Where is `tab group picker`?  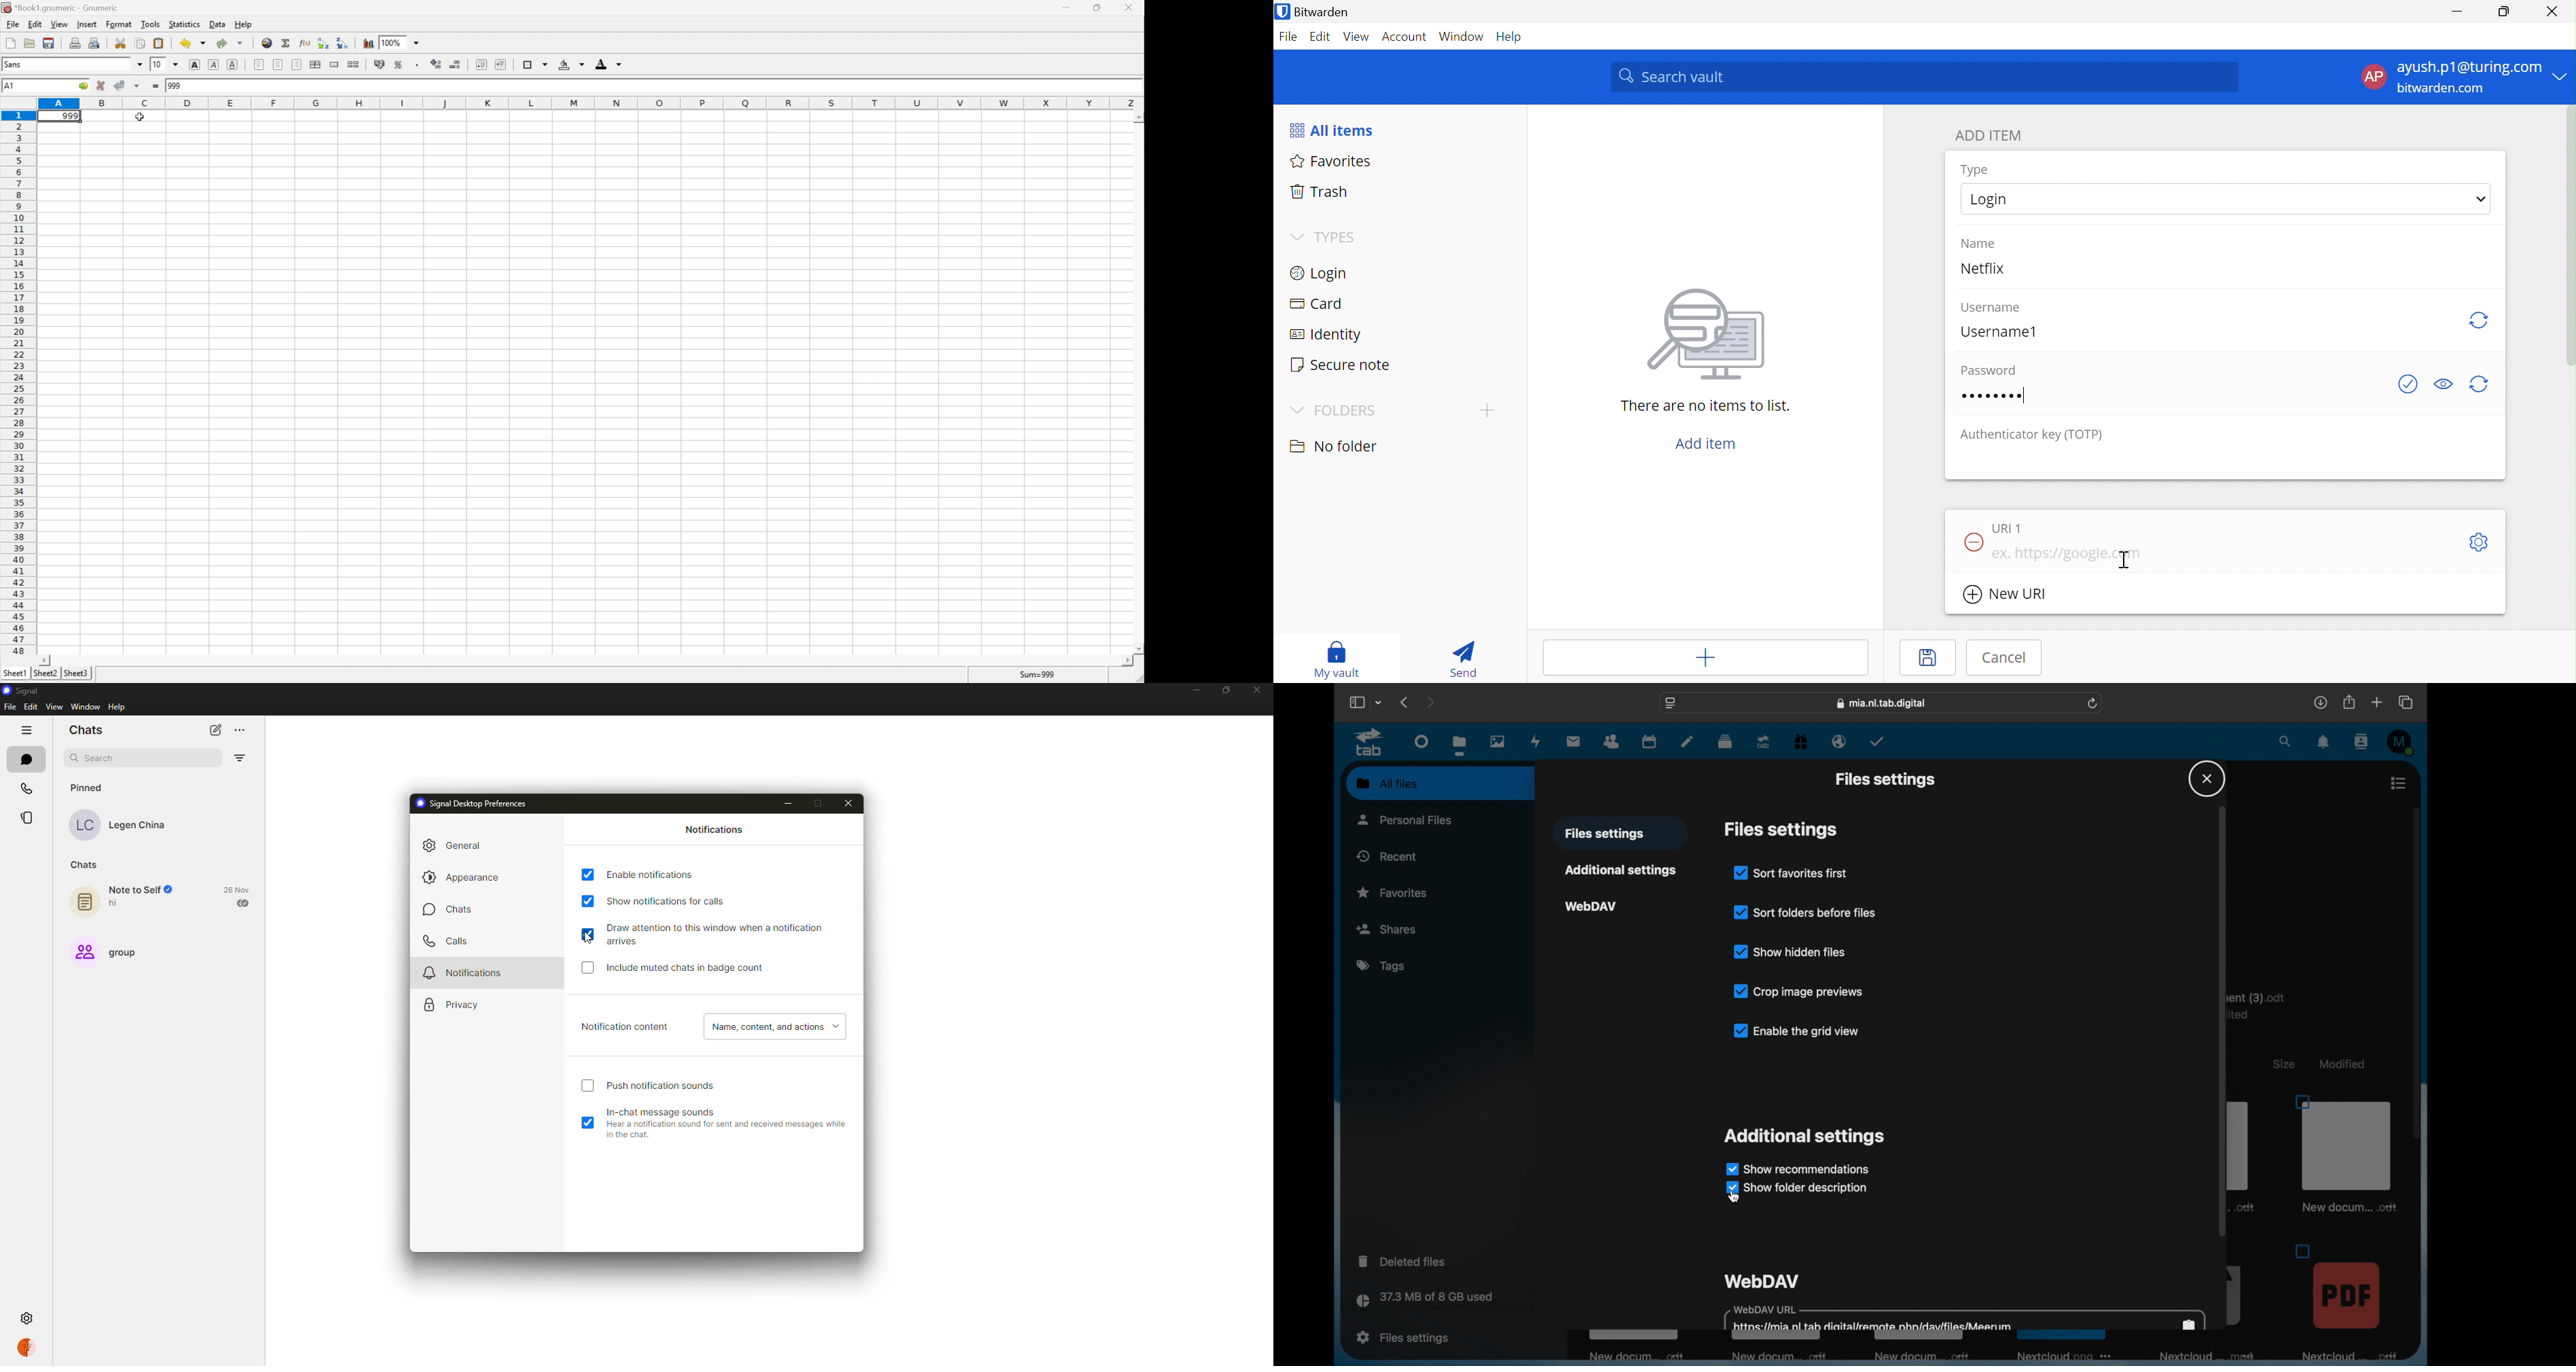 tab group picker is located at coordinates (1379, 702).